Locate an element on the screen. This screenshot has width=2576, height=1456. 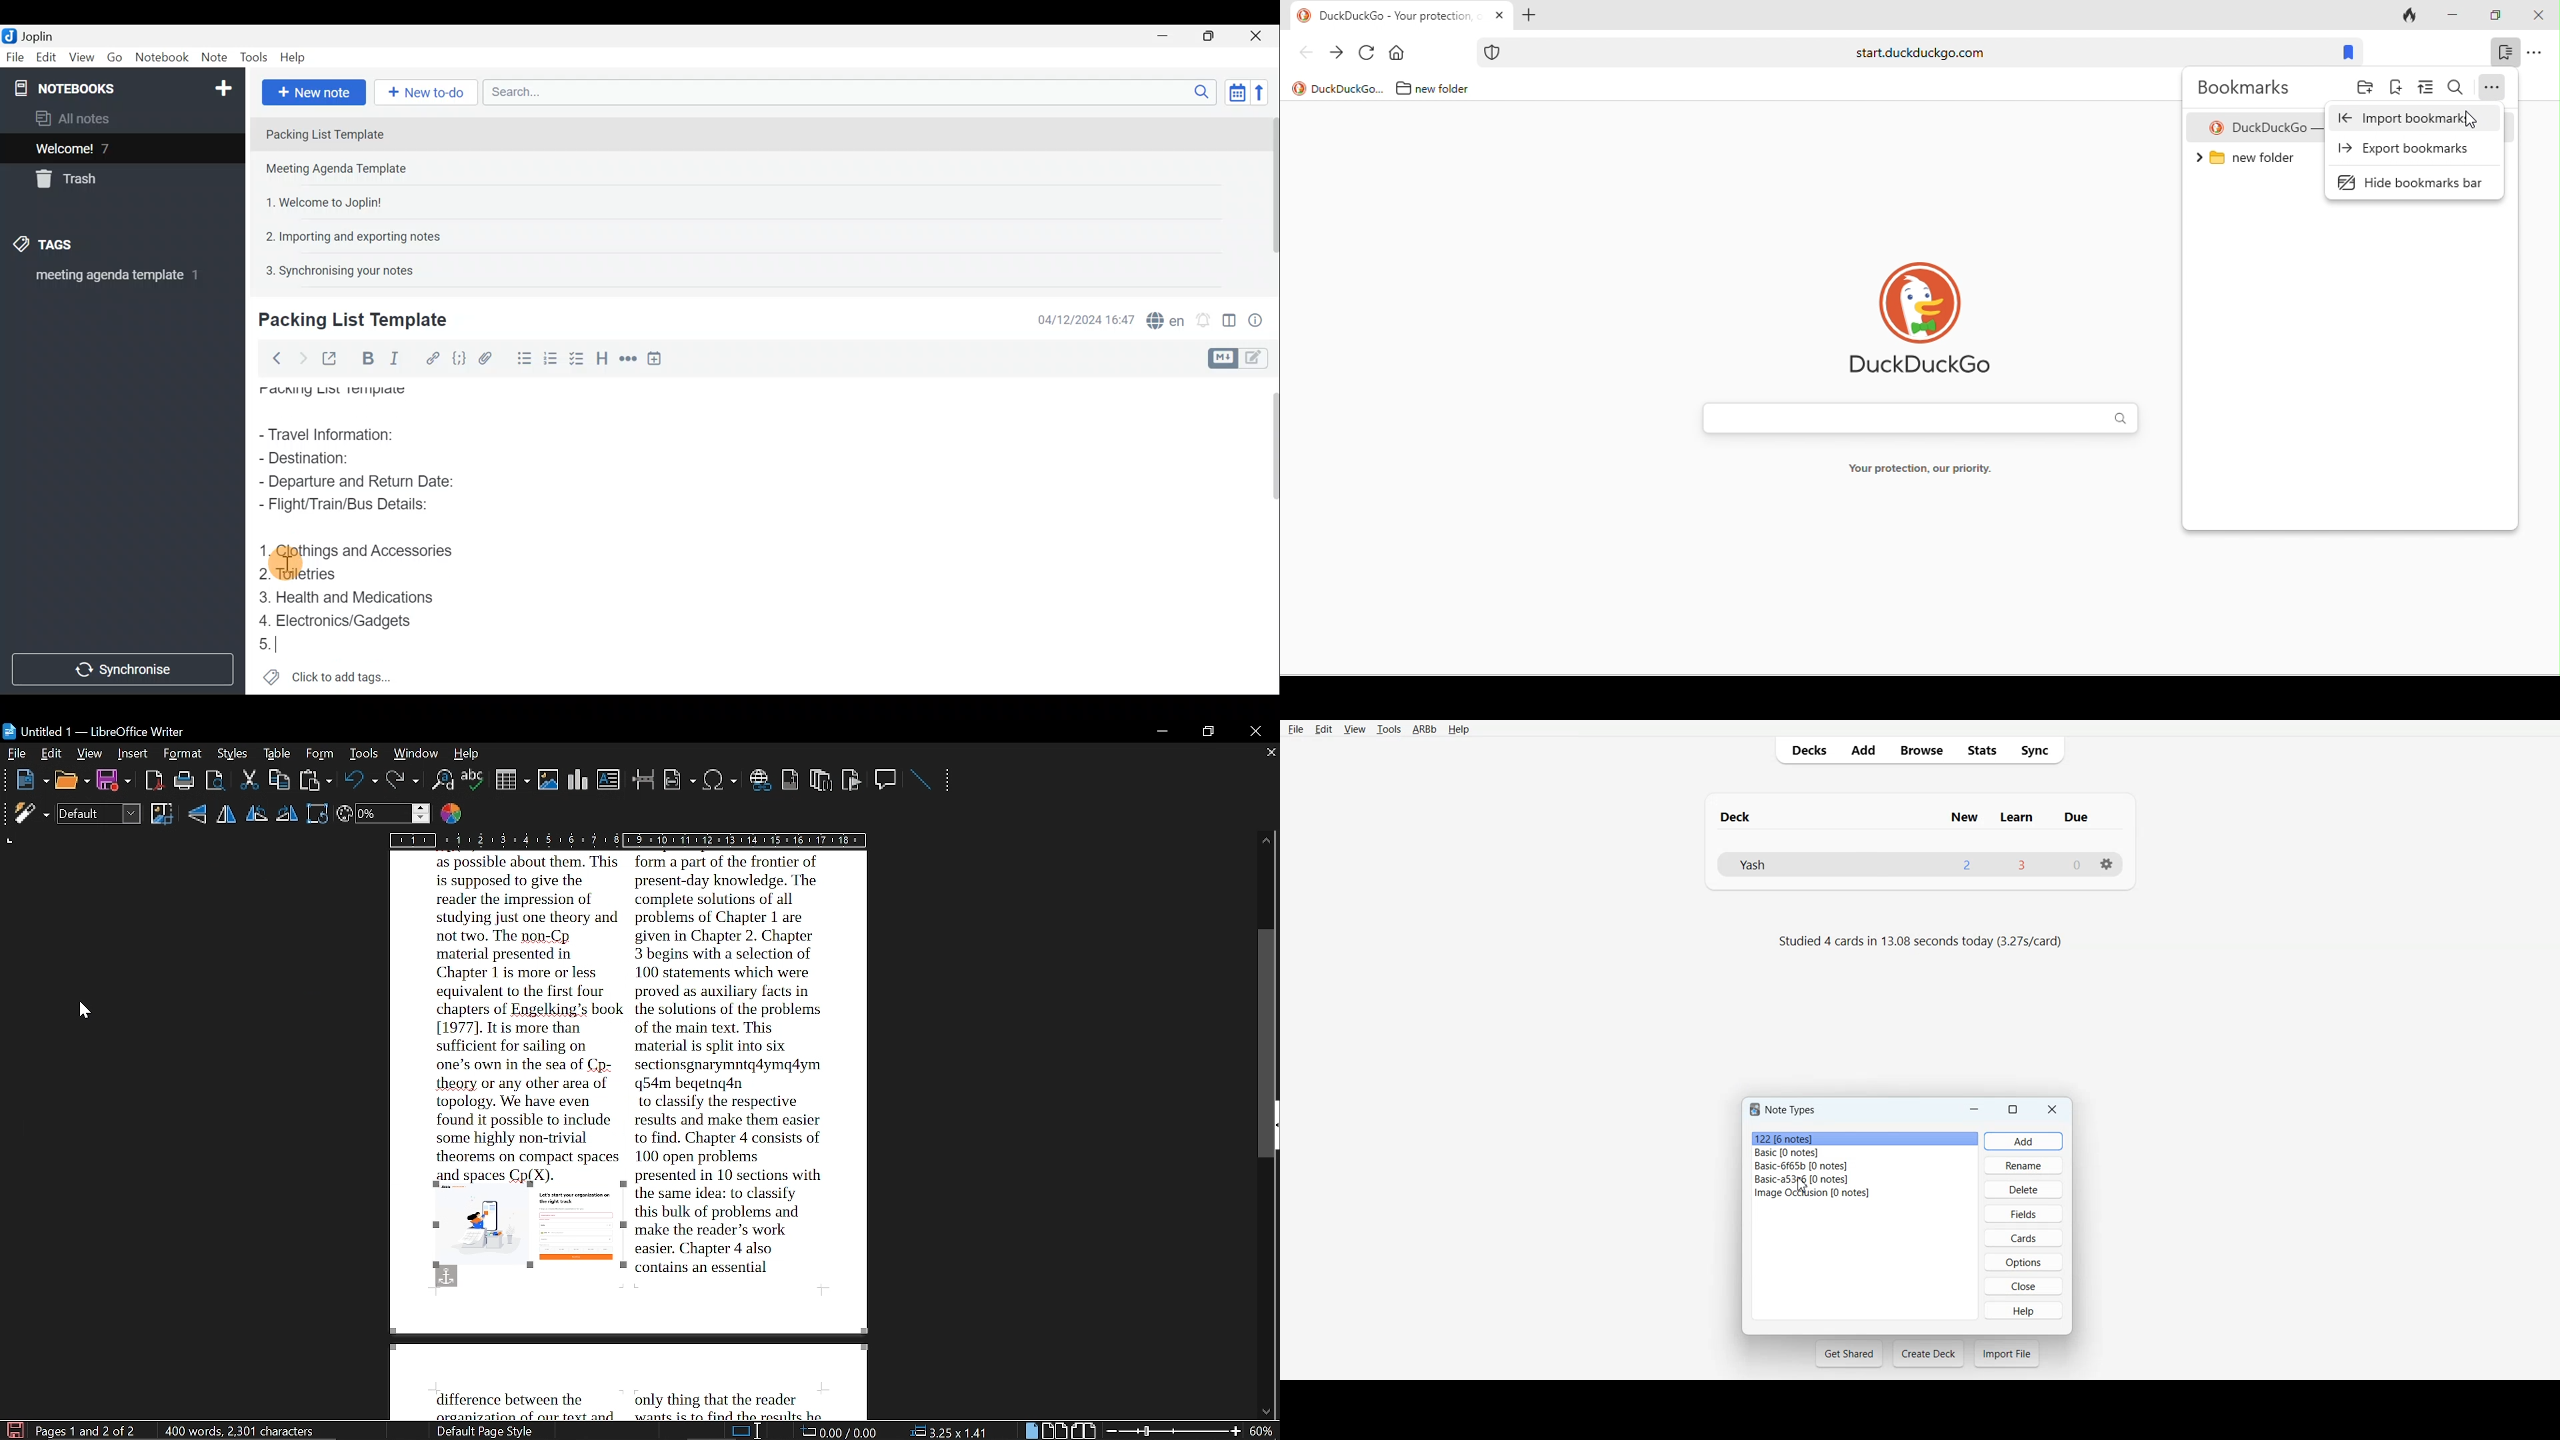
format is located at coordinates (182, 754).